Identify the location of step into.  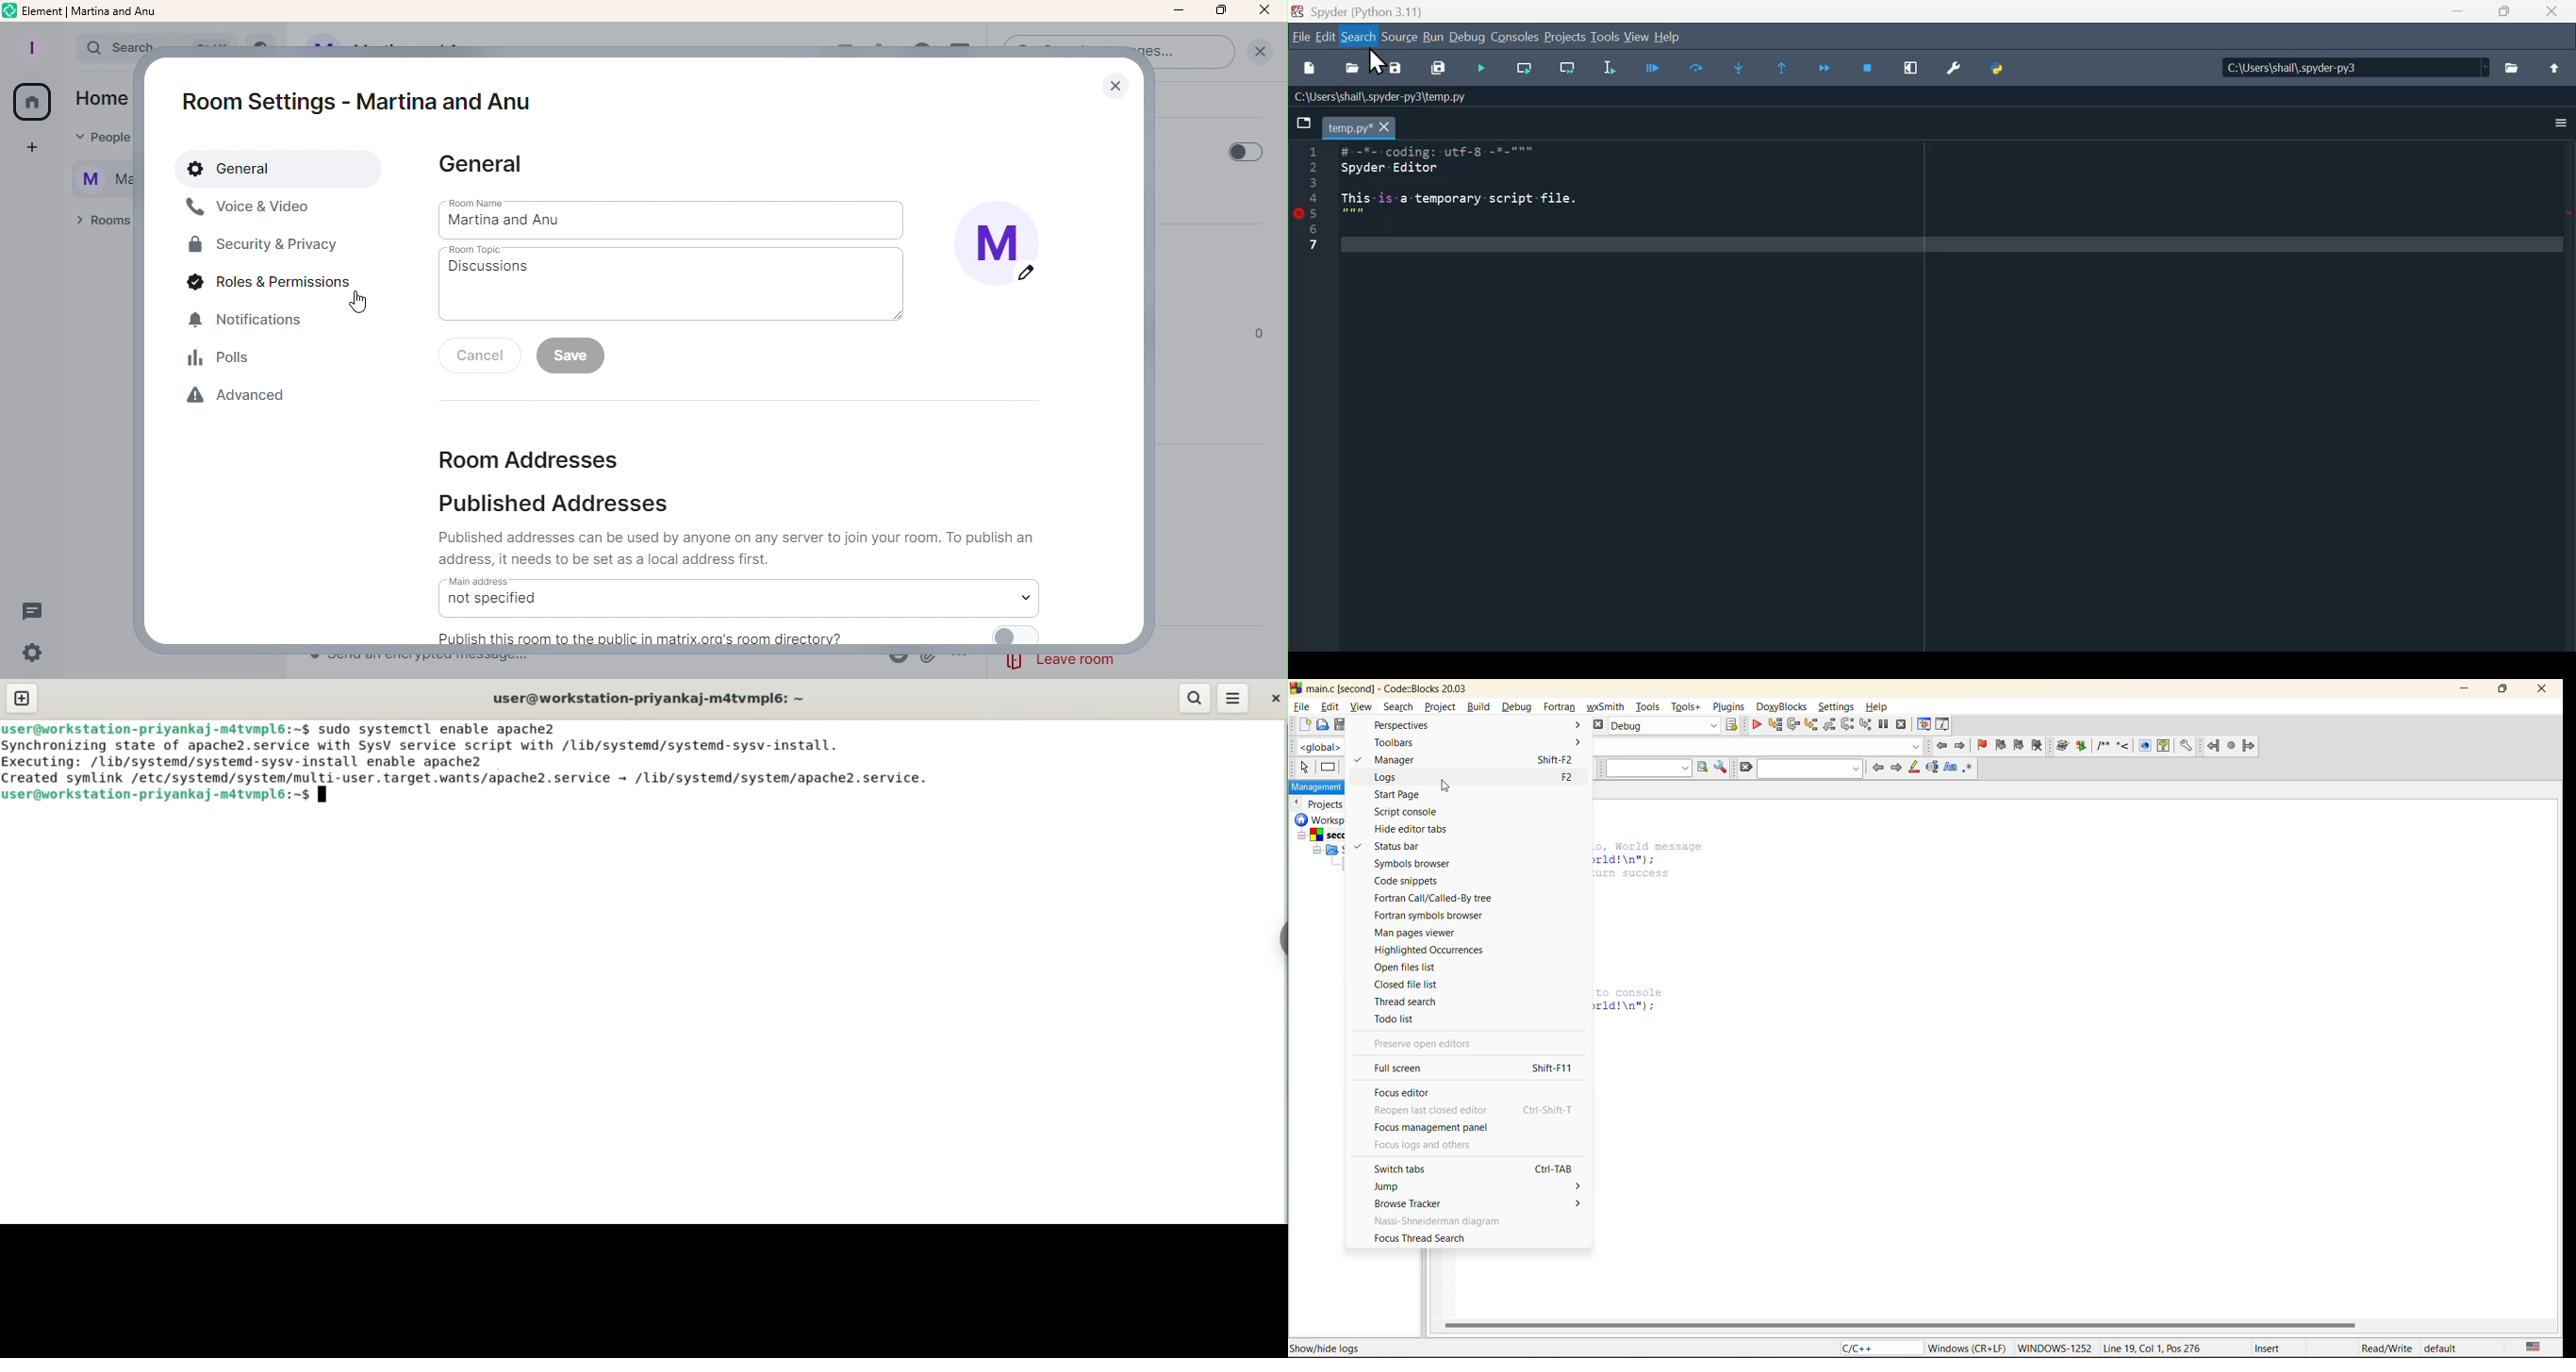
(1809, 724).